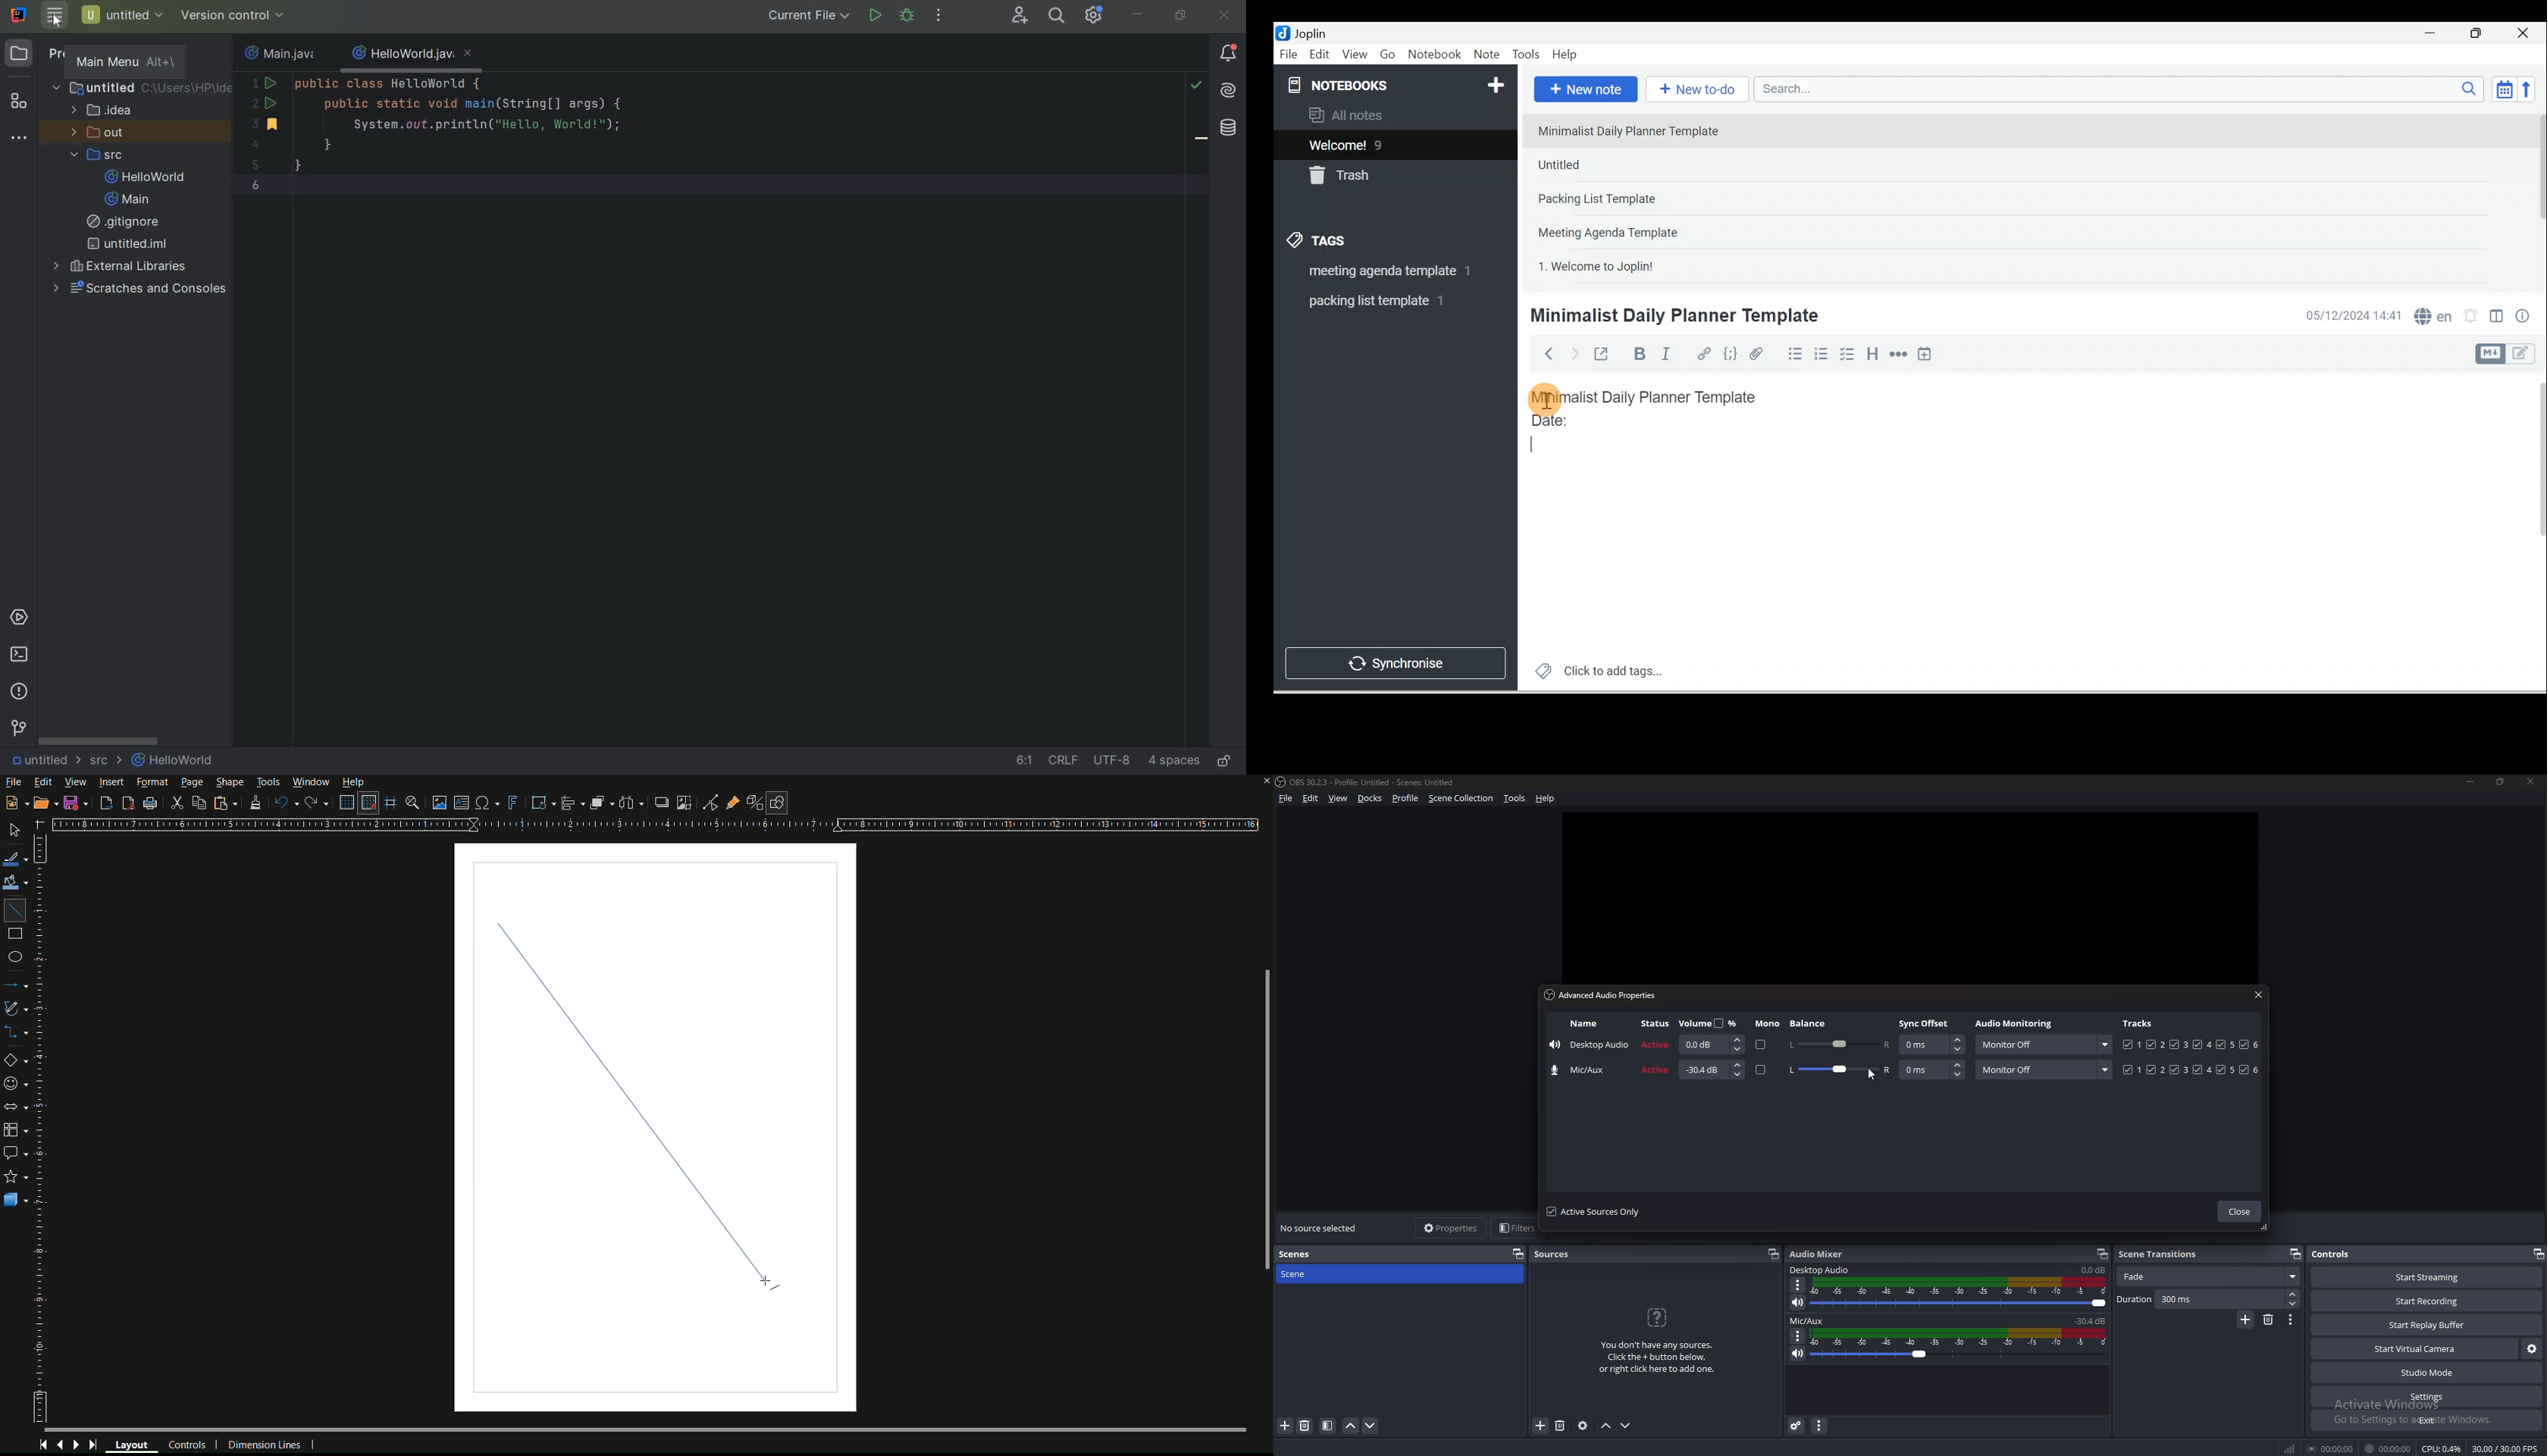 This screenshot has width=2548, height=1456. I want to click on Bulleted list, so click(1792, 353).